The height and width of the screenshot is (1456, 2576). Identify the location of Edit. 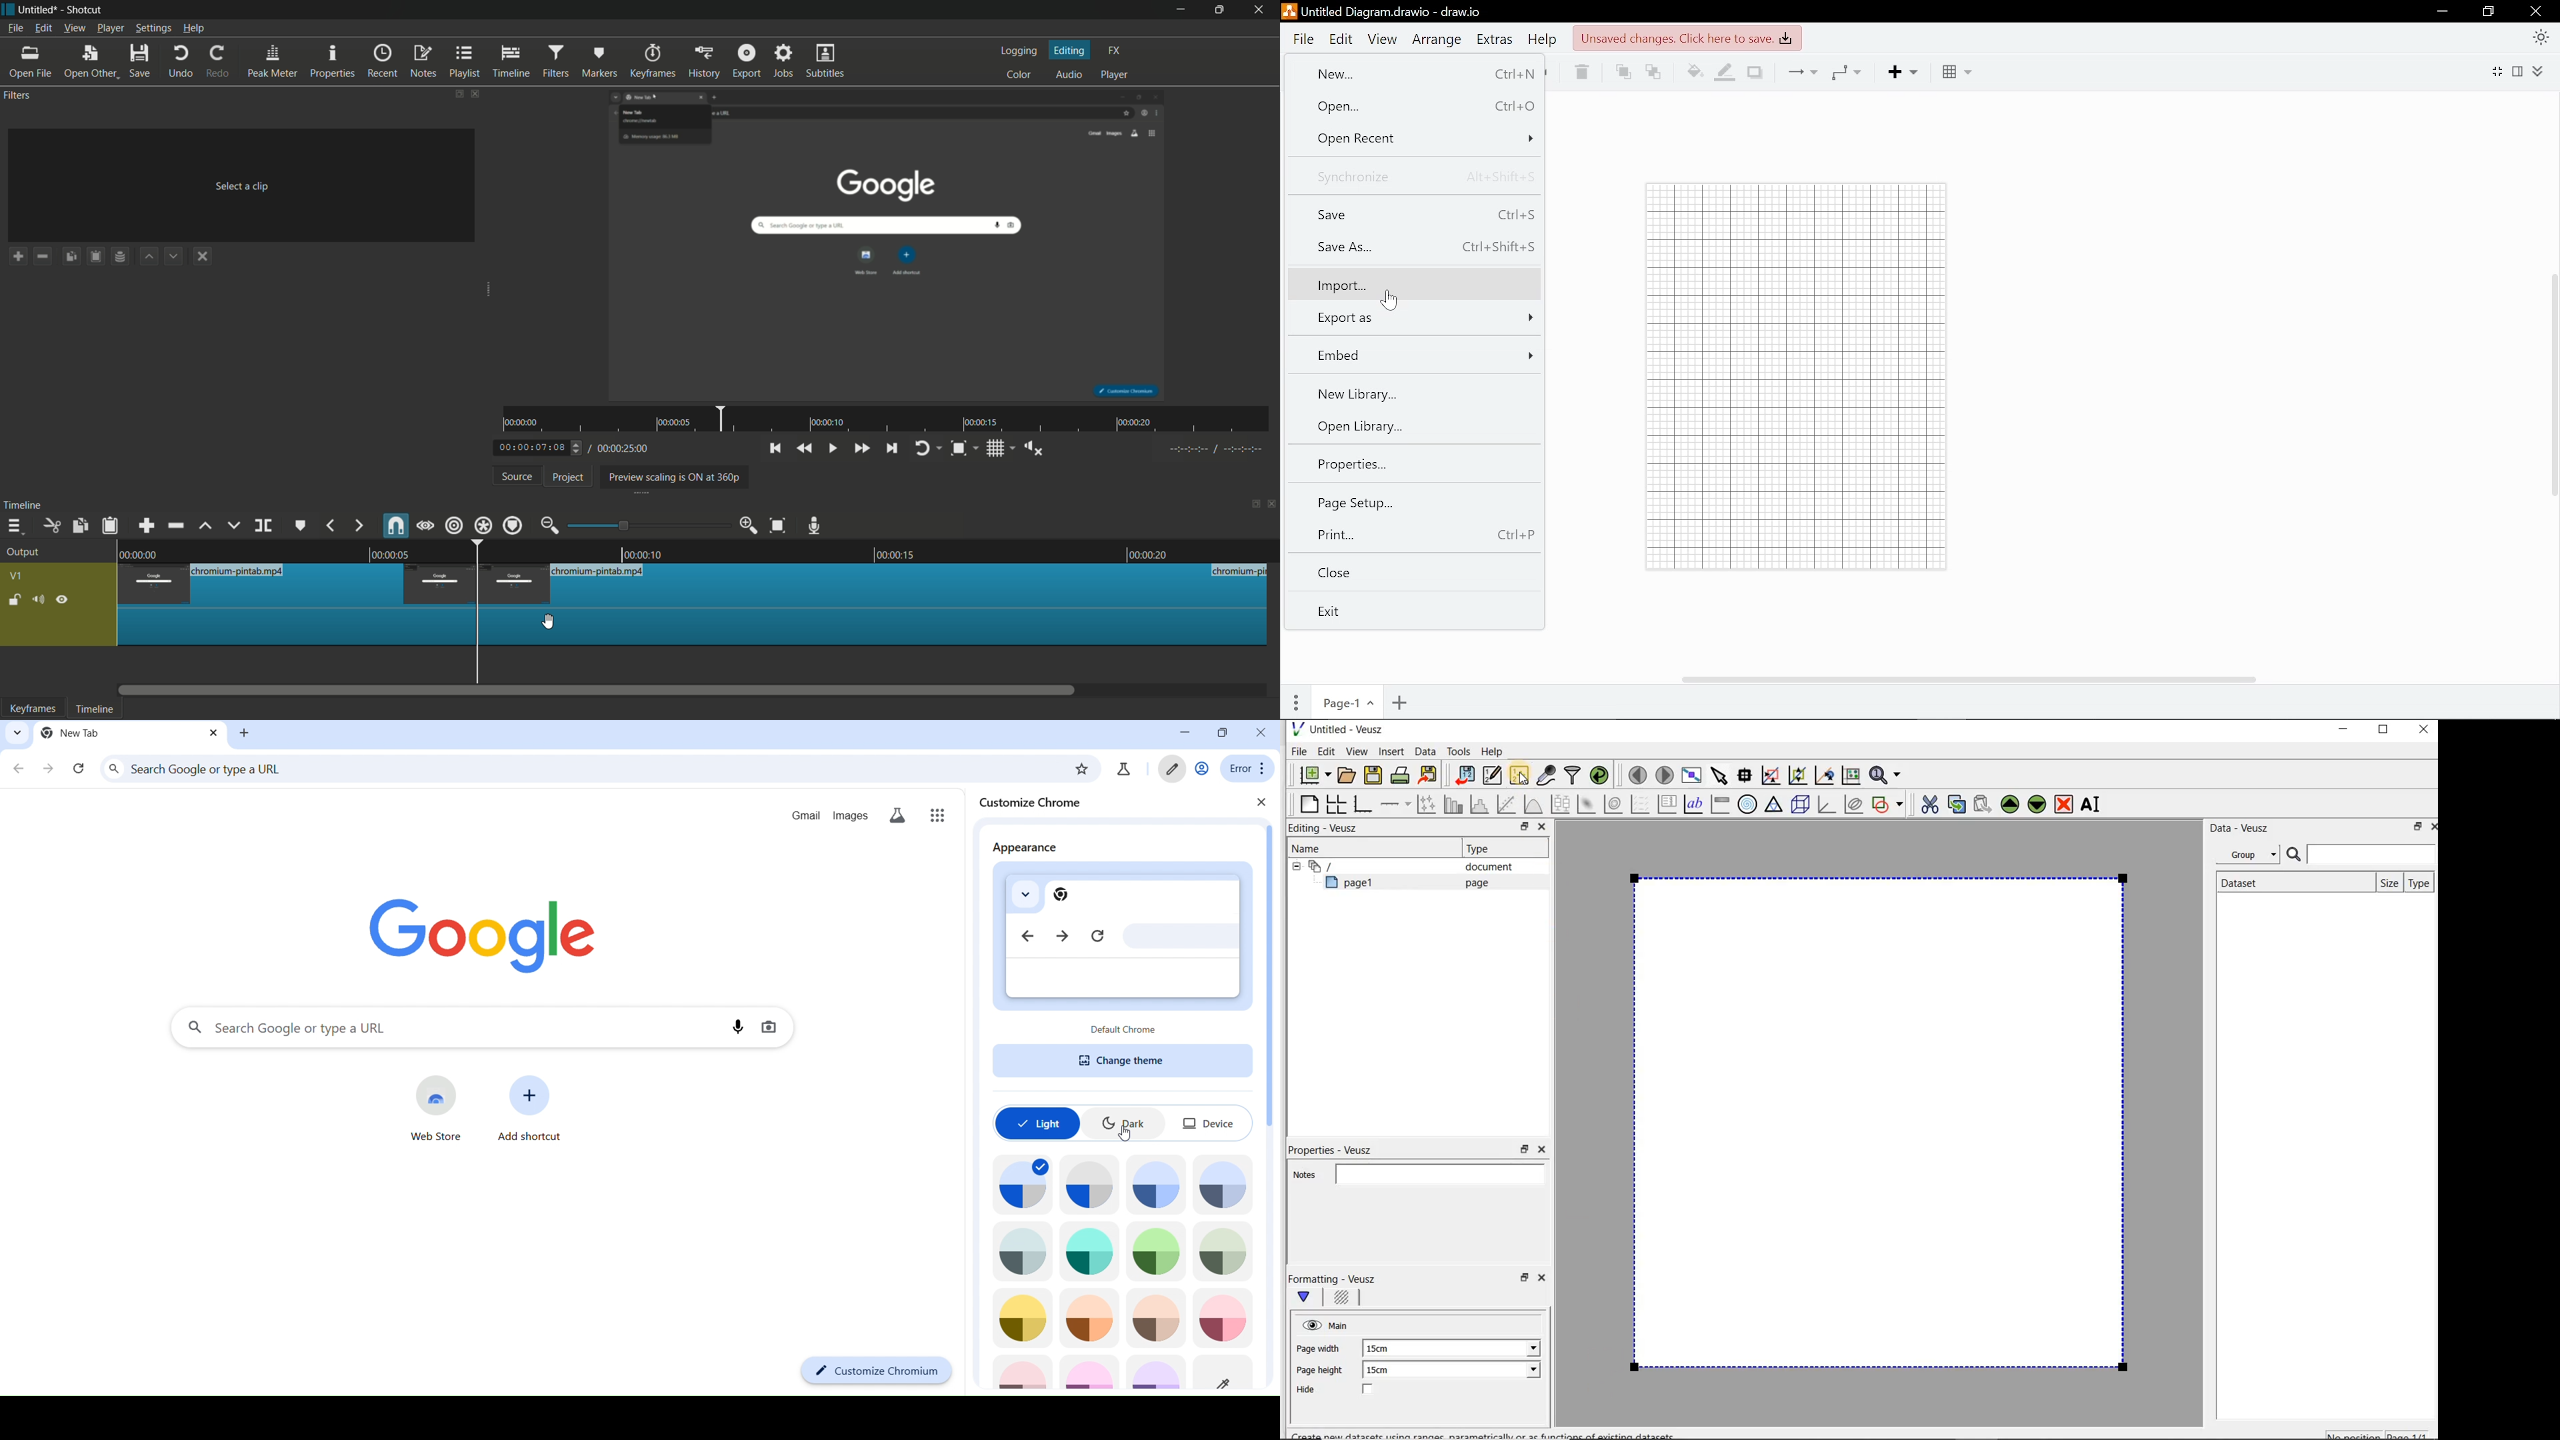
(1326, 751).